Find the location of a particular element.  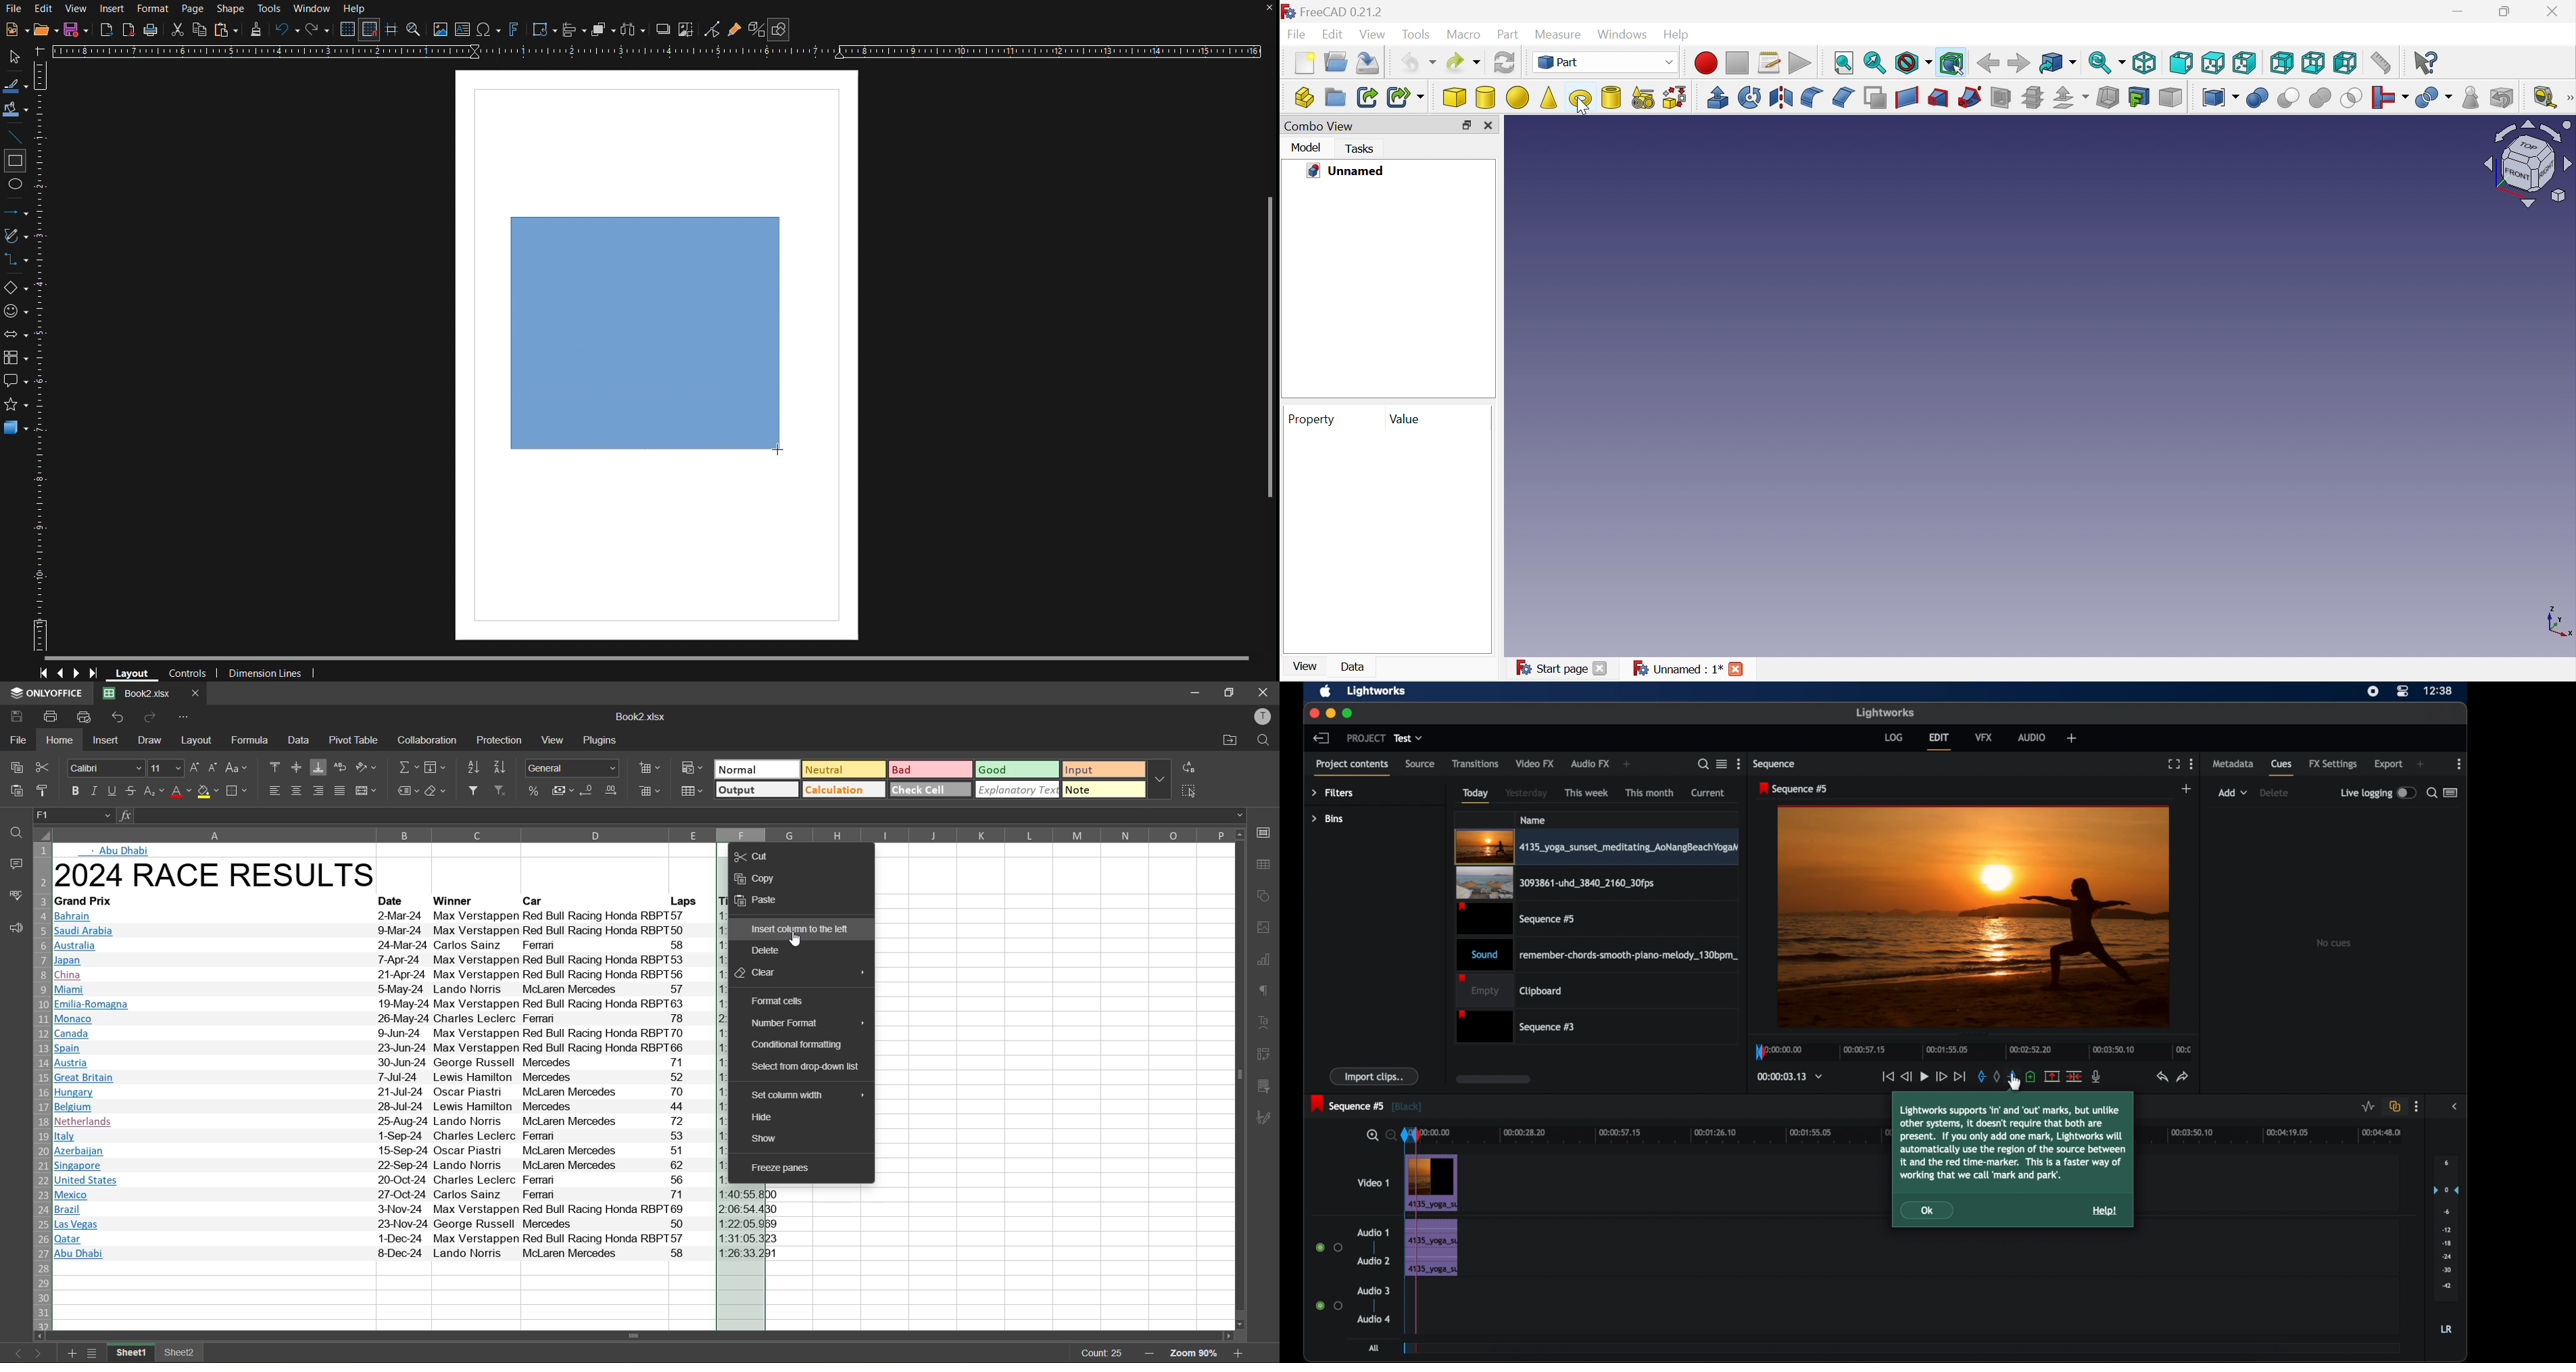

Horizontal Ruler is located at coordinates (655, 50).